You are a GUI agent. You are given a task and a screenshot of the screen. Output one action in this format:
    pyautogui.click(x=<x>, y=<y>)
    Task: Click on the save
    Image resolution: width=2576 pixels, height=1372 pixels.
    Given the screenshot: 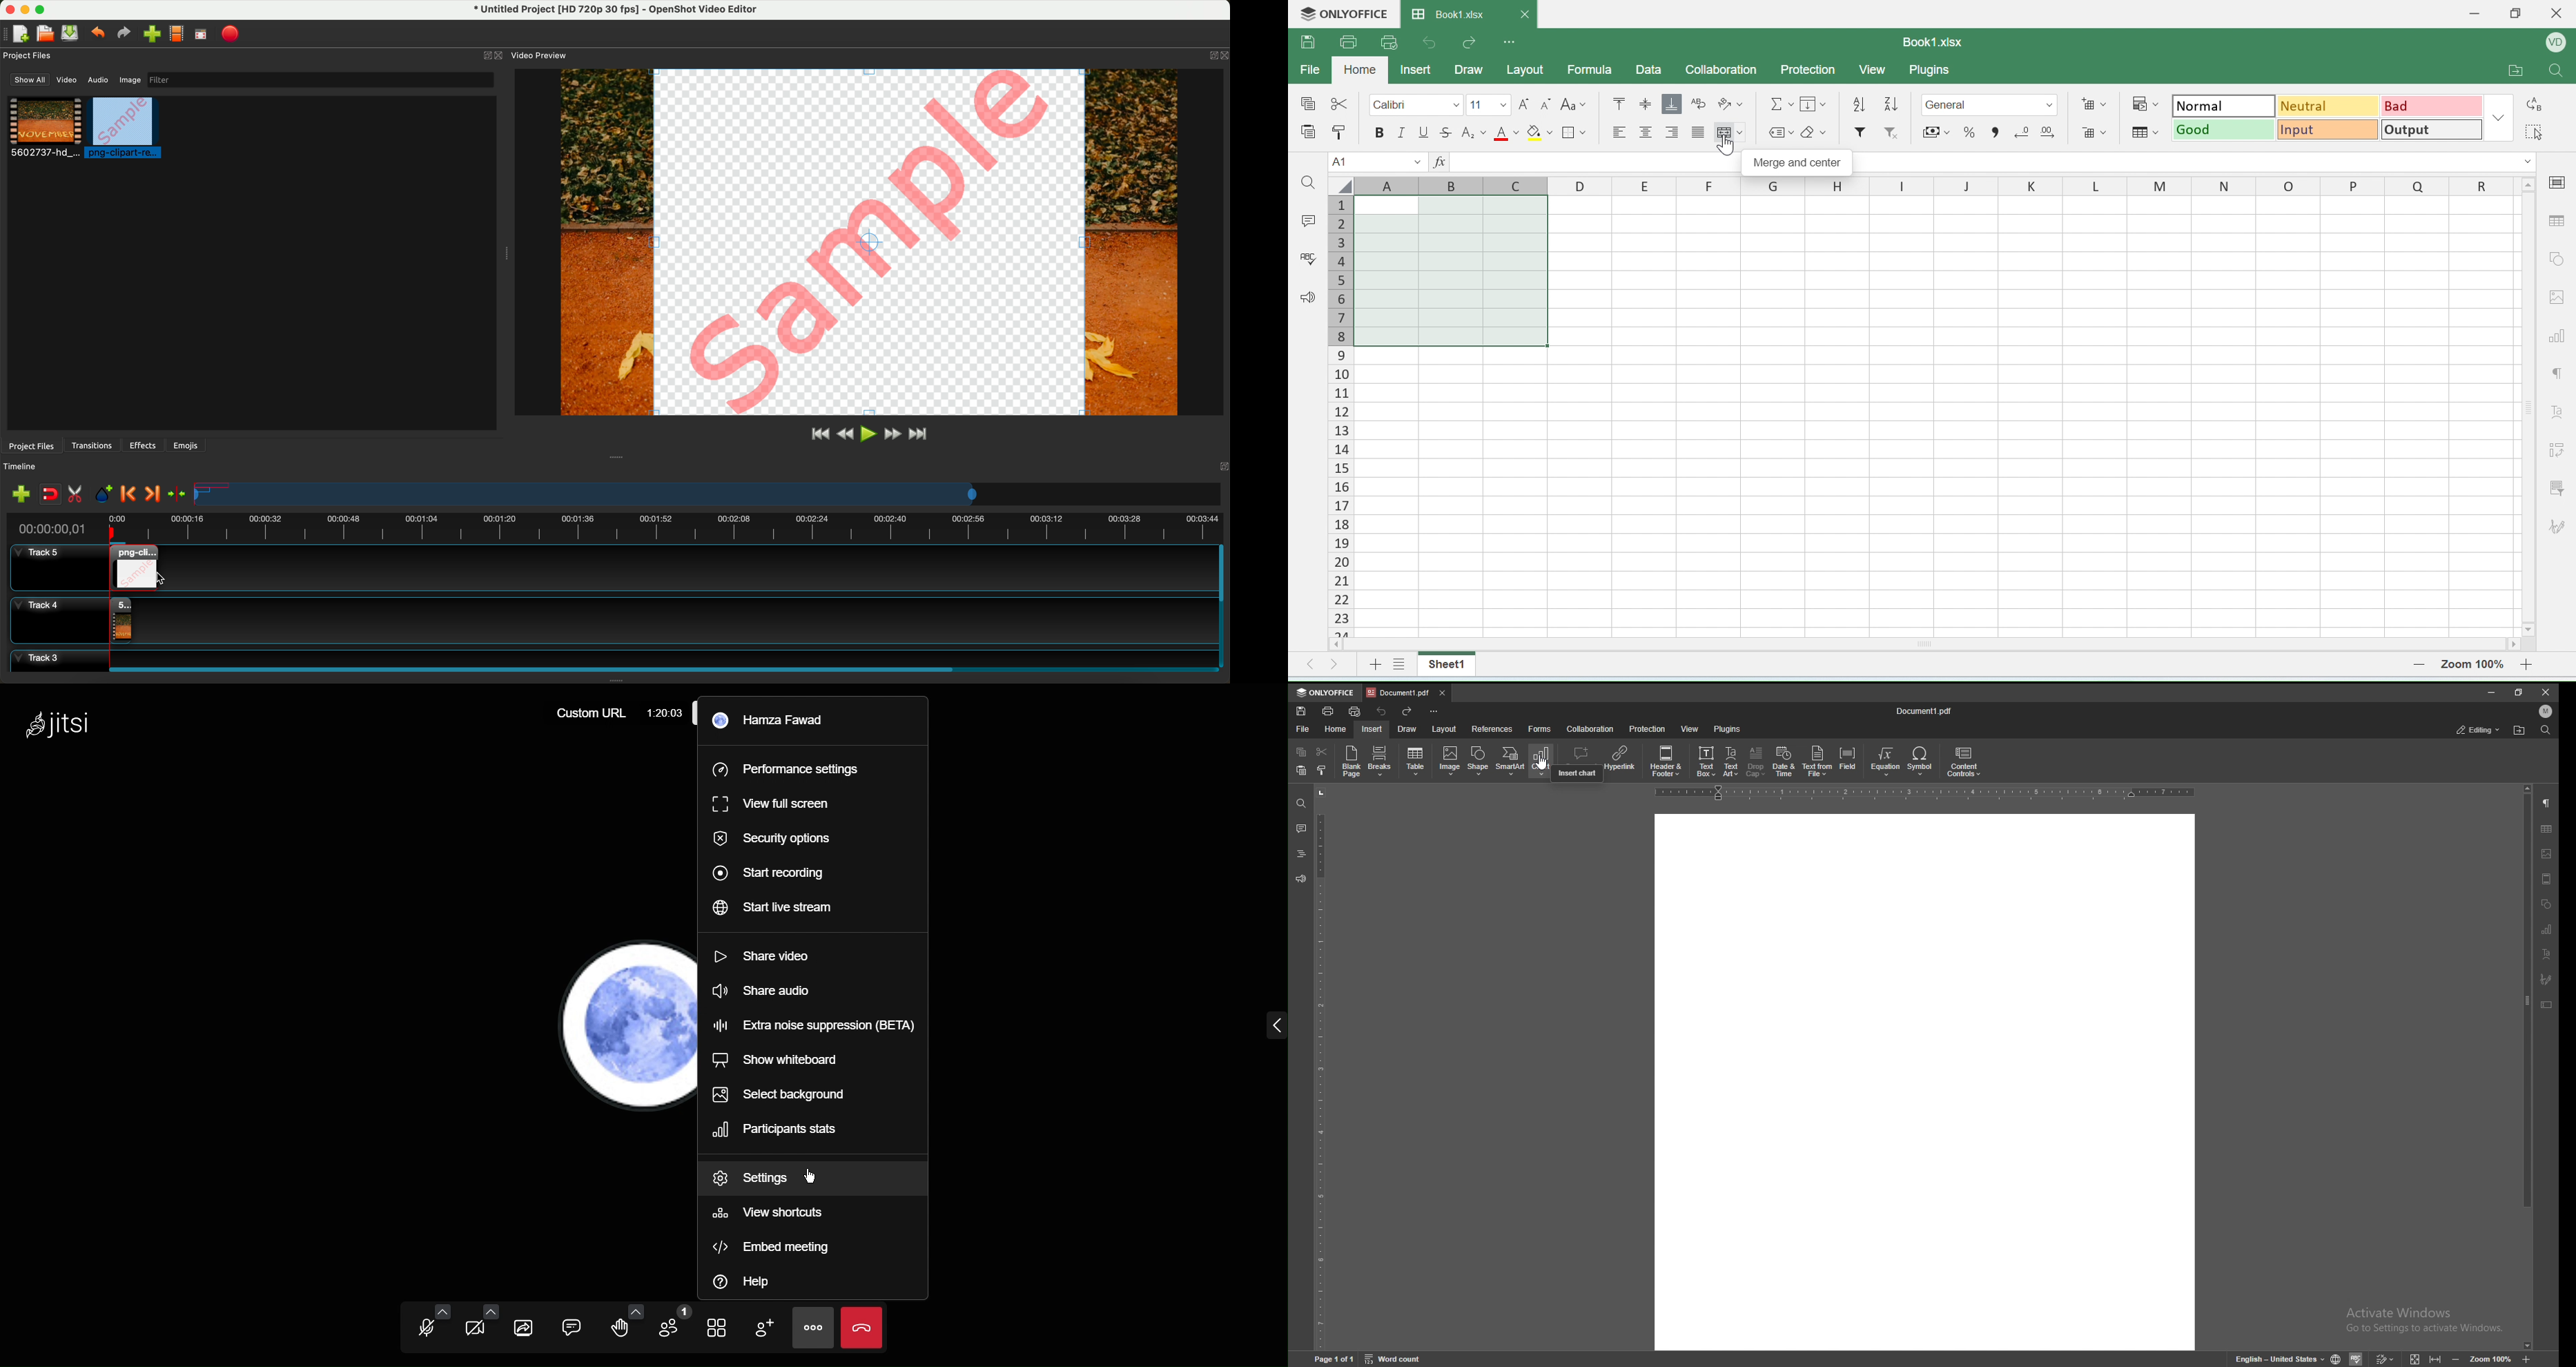 What is the action you would take?
    pyautogui.click(x=1301, y=711)
    